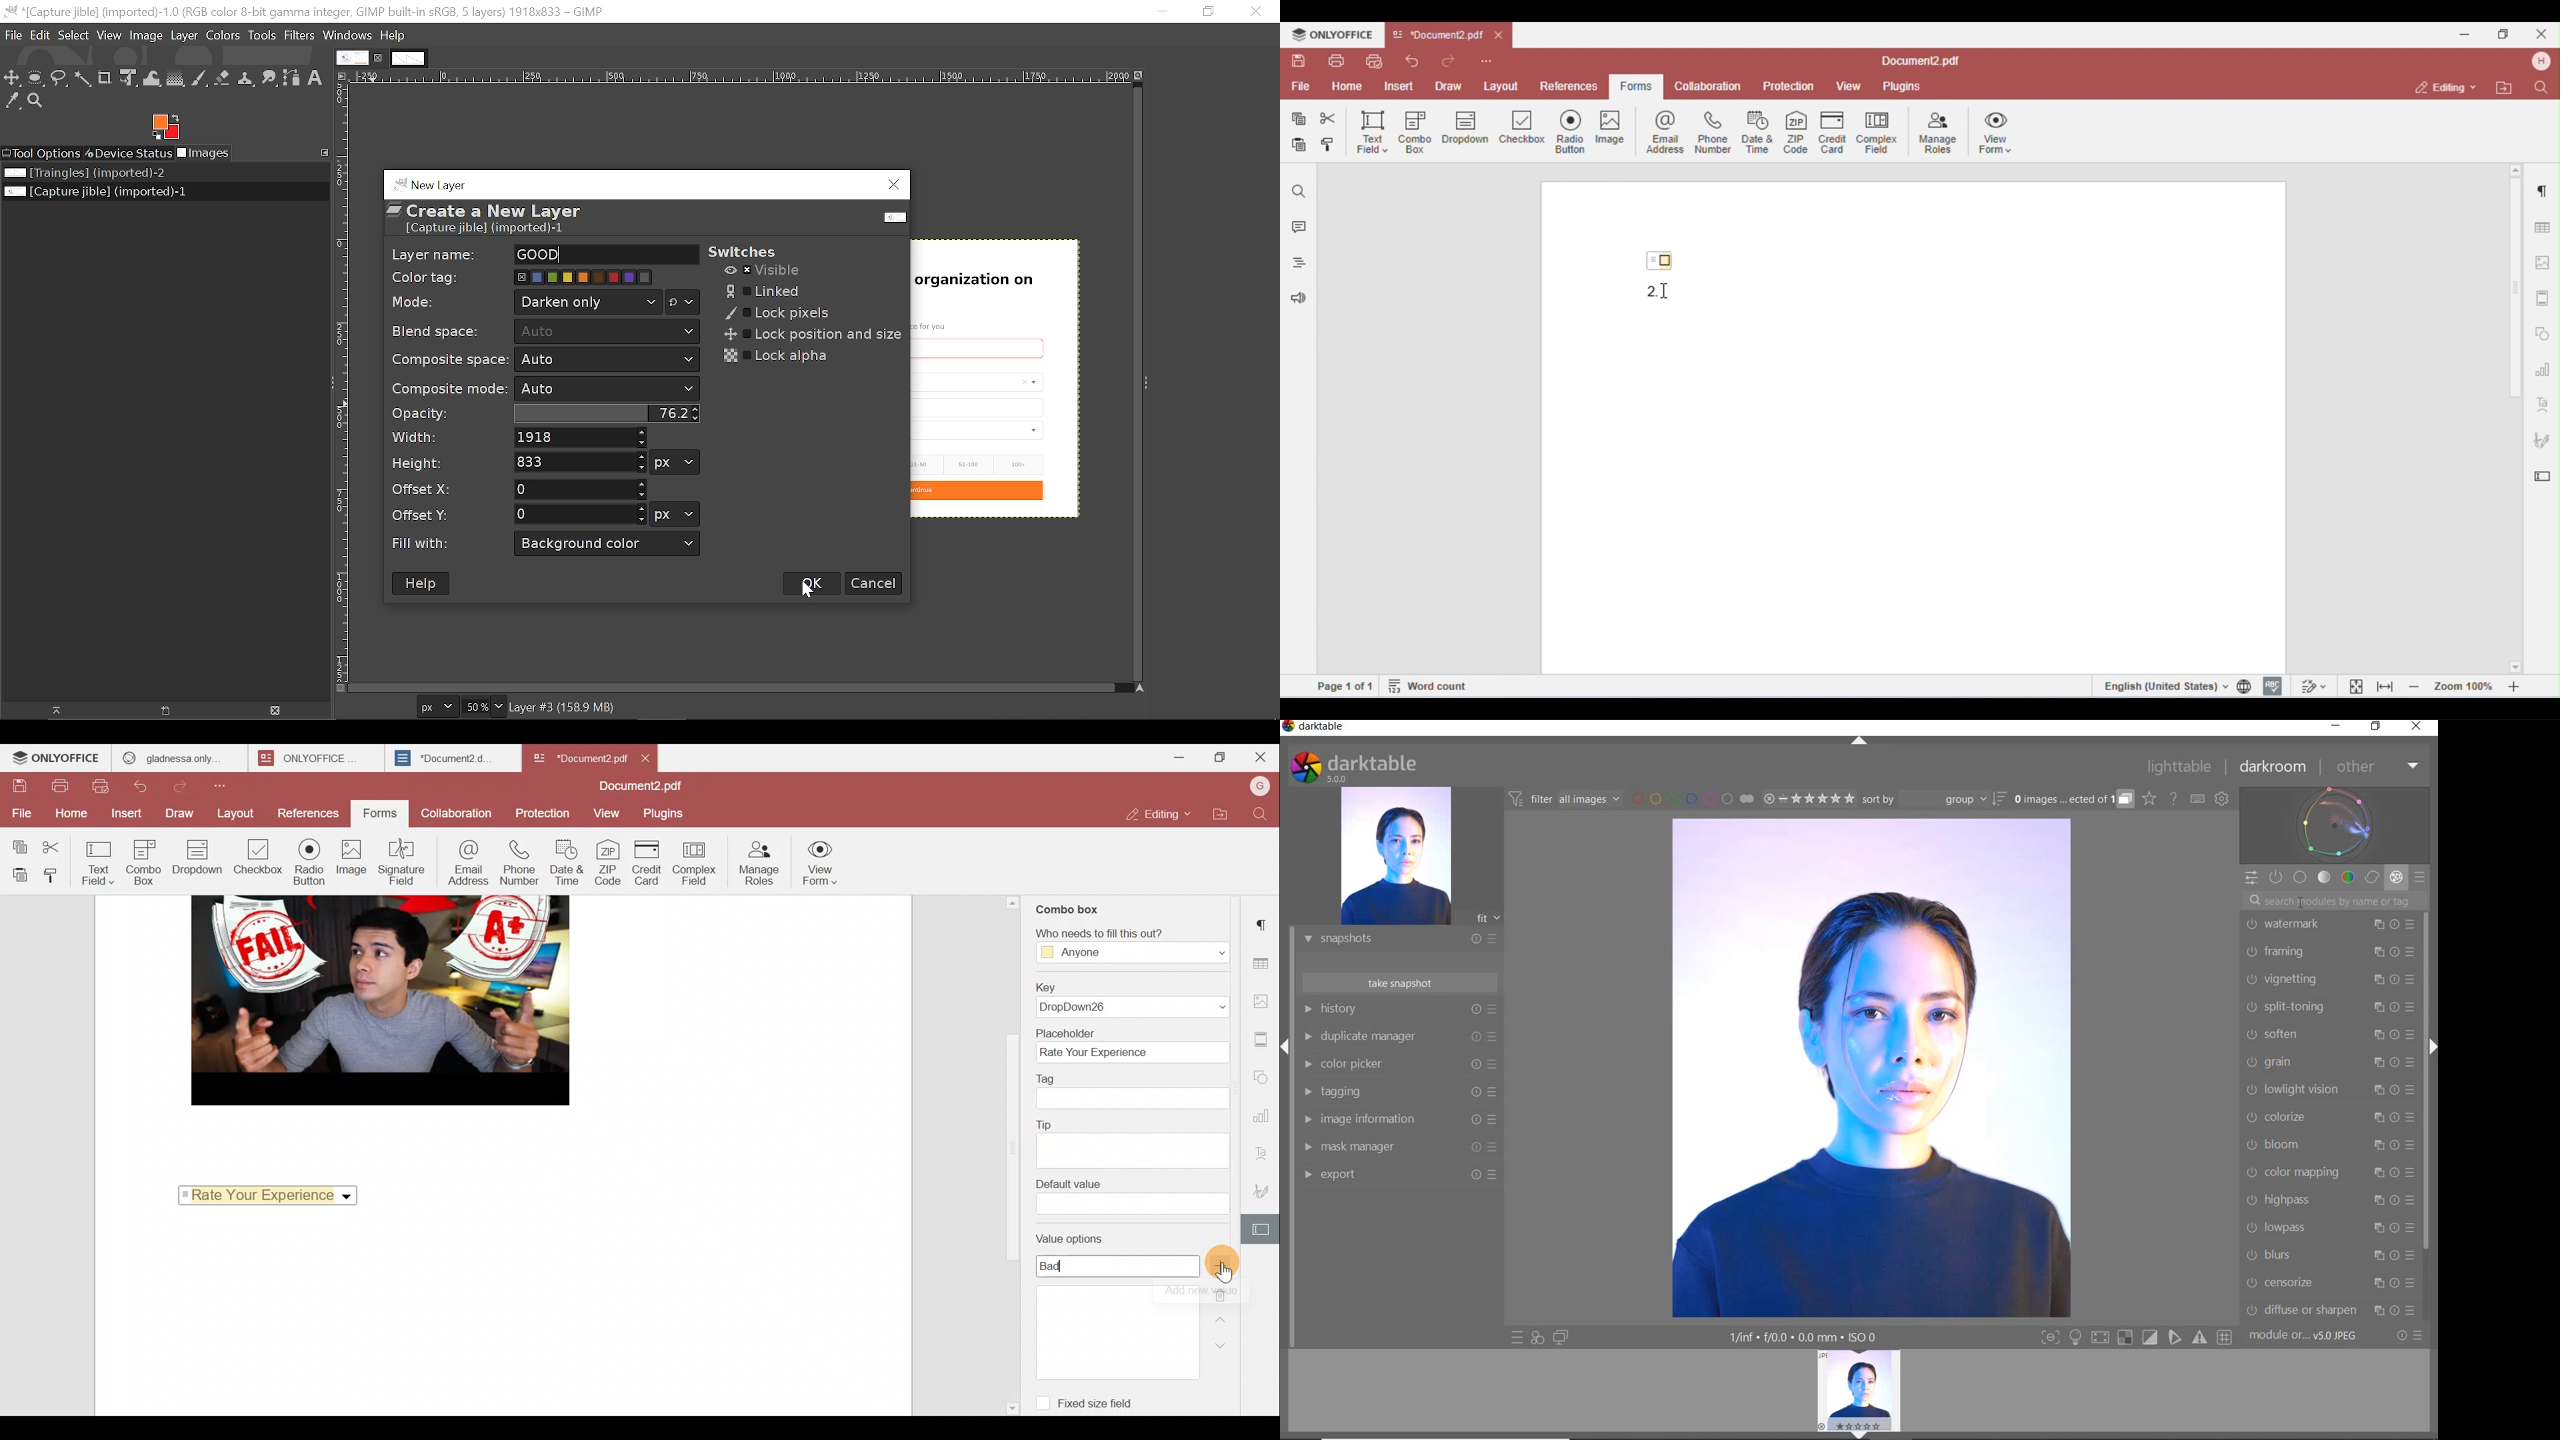 The width and height of the screenshot is (2576, 1456). What do you see at coordinates (1140, 74) in the screenshot?
I see `Zoom image when window size changes` at bounding box center [1140, 74].